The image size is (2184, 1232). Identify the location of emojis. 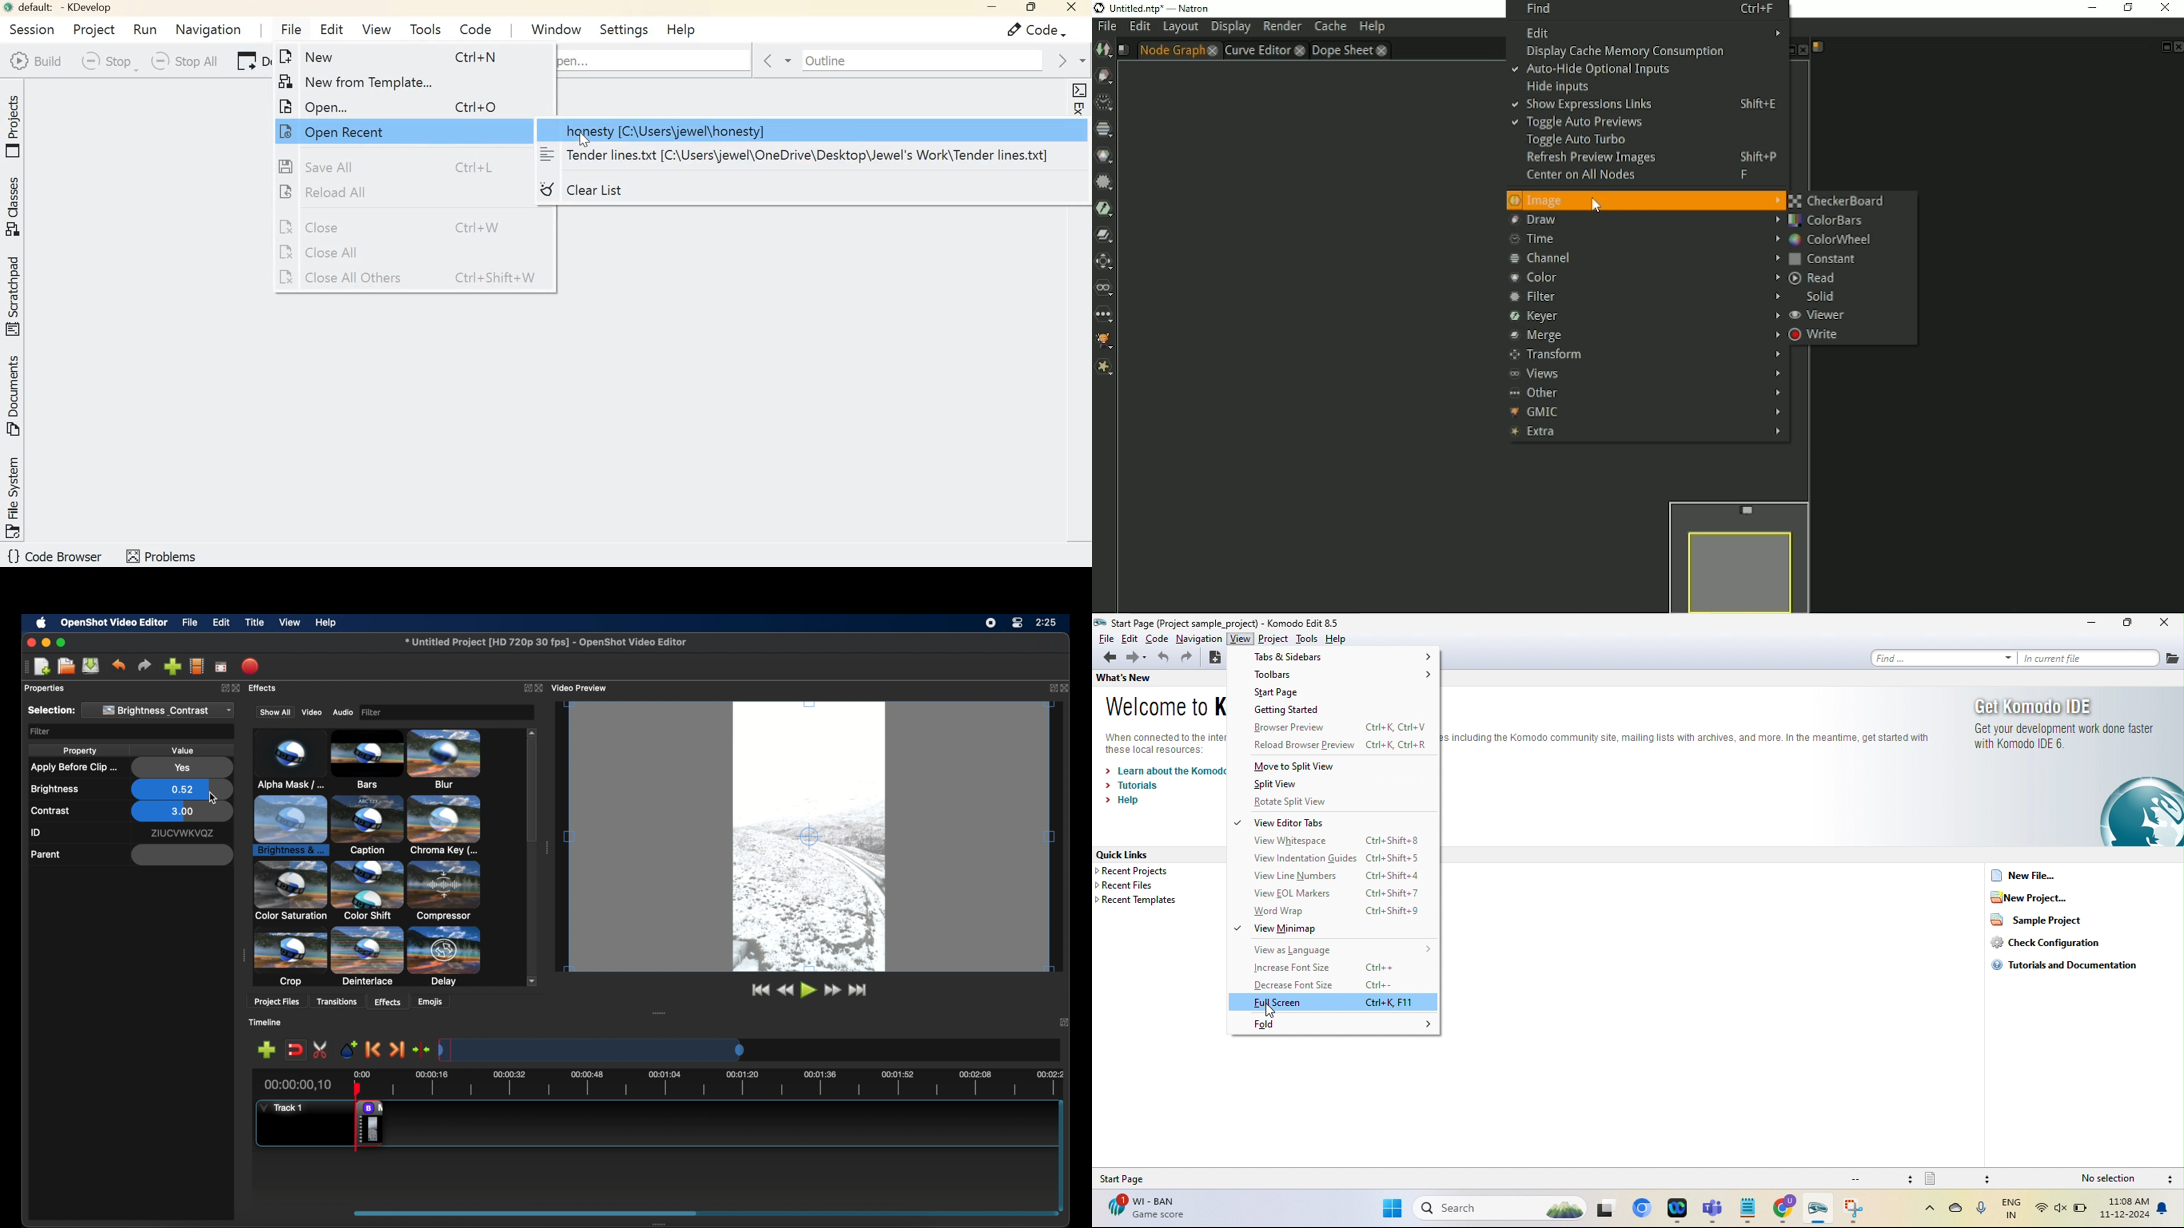
(437, 1003).